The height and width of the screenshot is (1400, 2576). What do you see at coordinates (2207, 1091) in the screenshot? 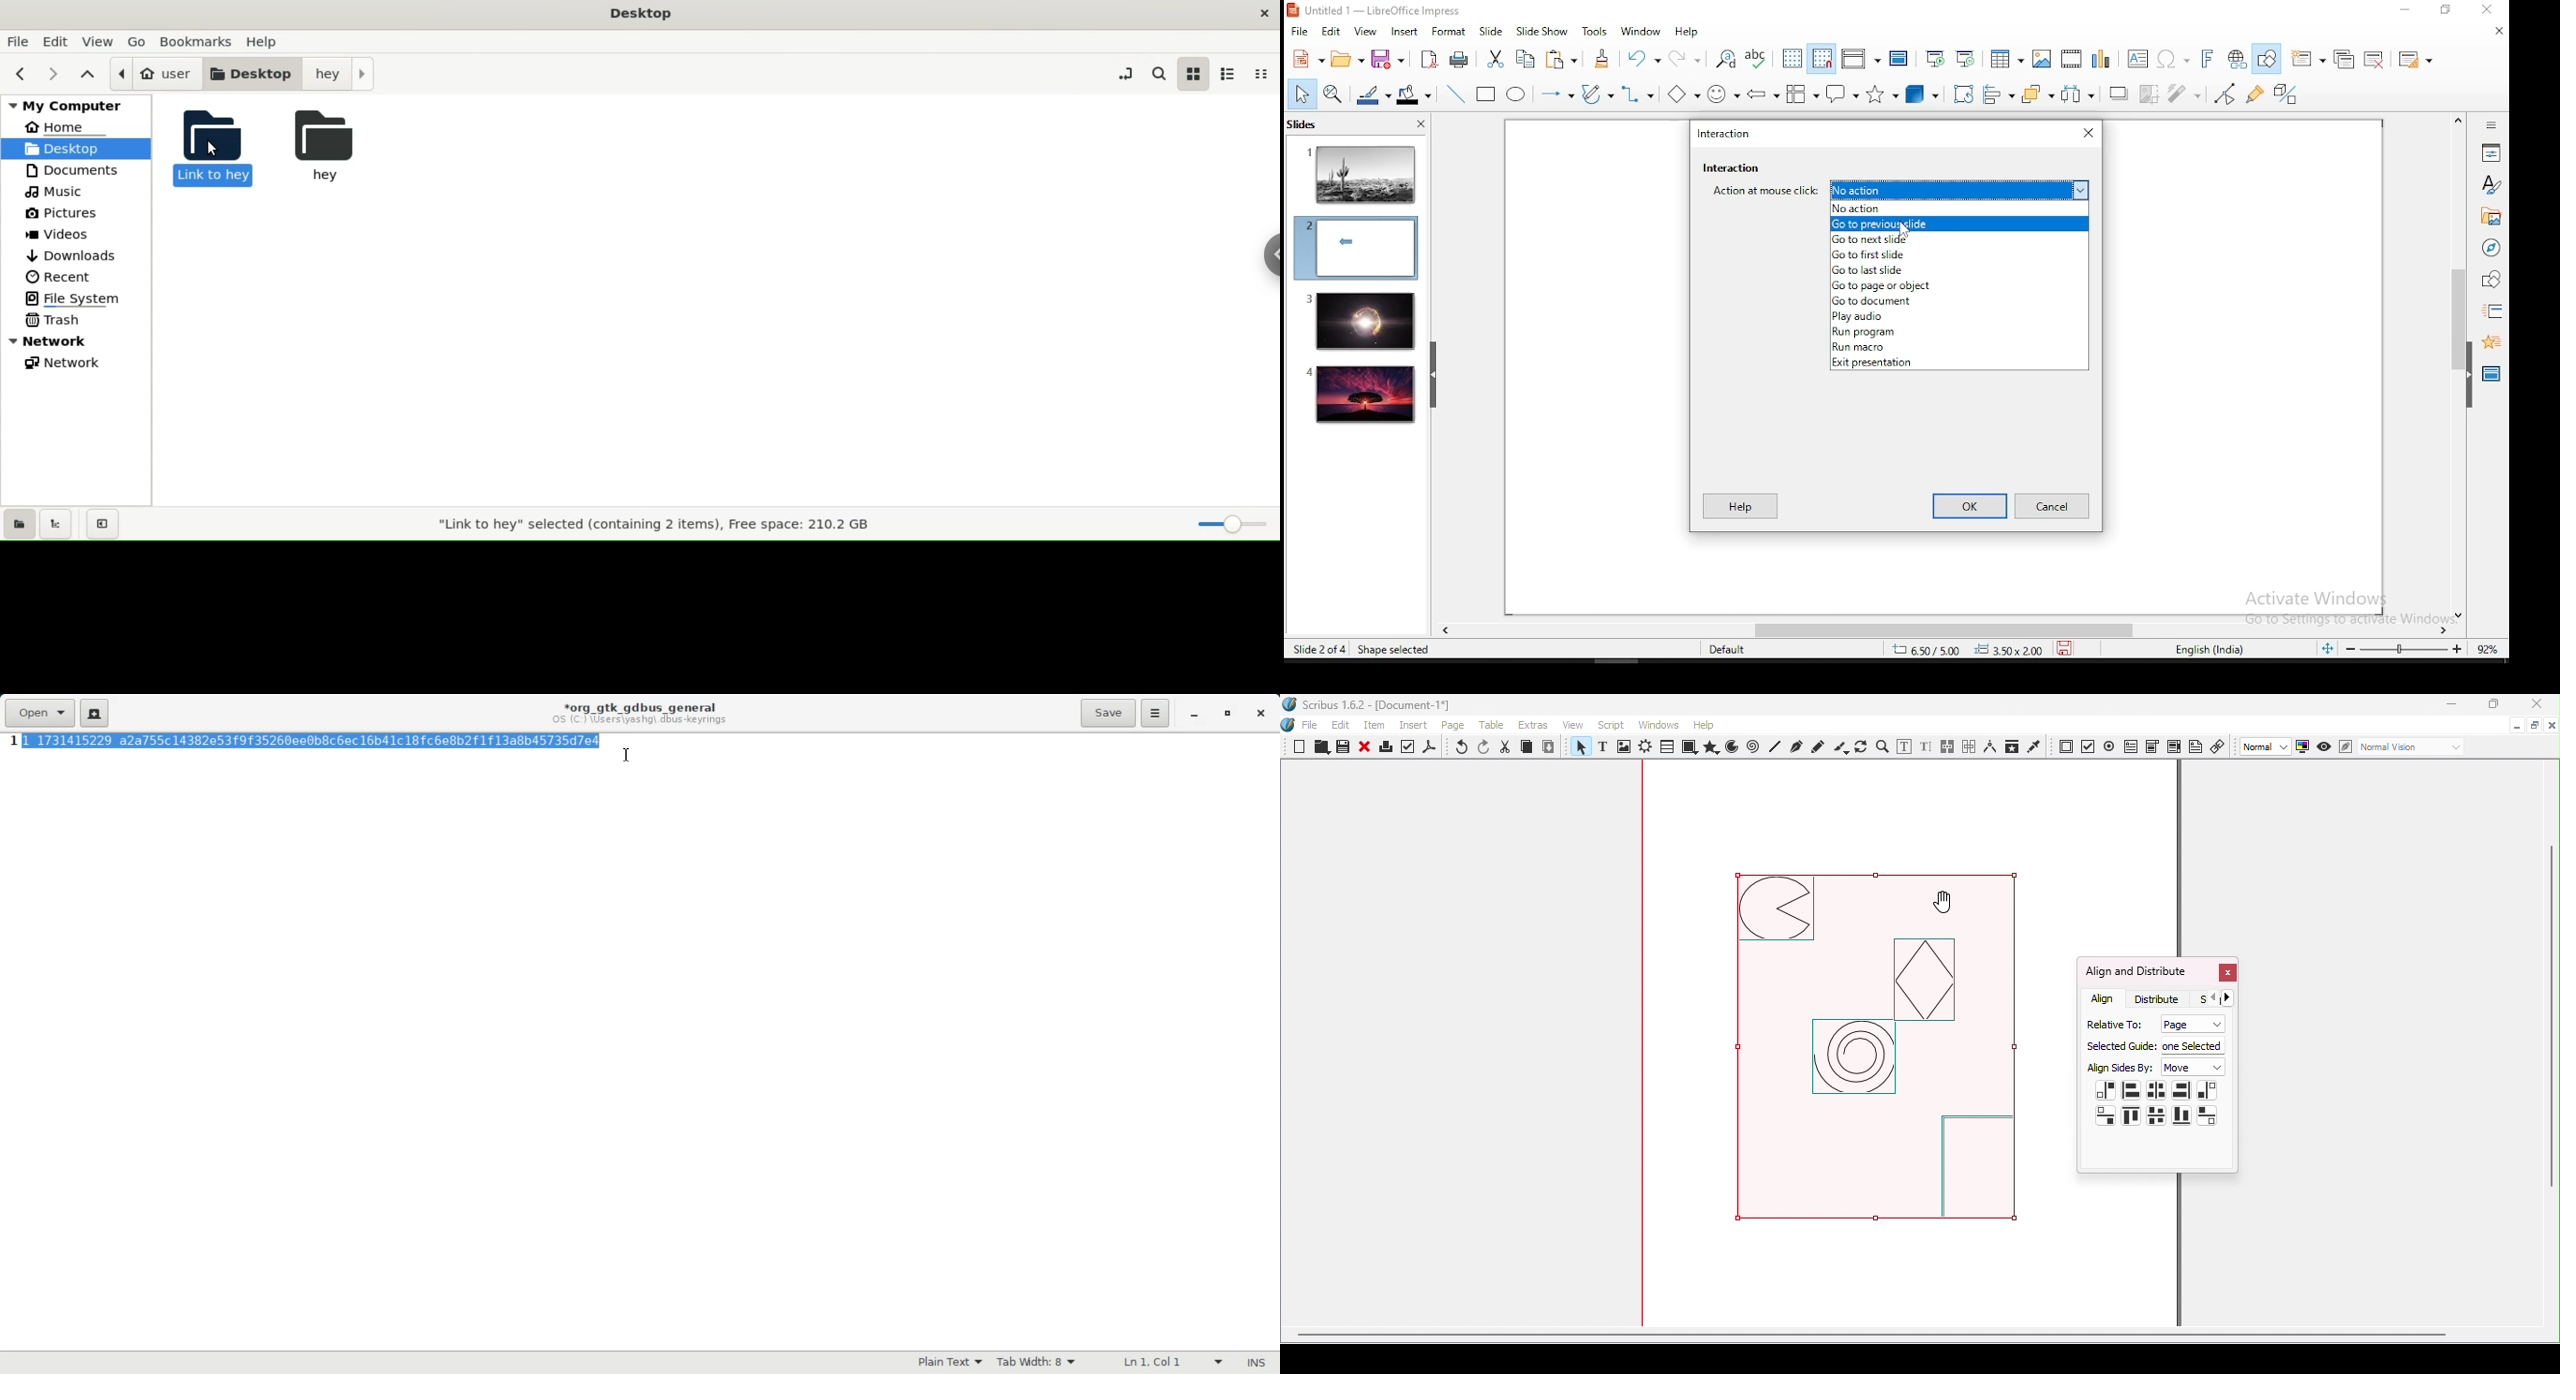
I see `Align left sides of items to right sides of anchor` at bounding box center [2207, 1091].